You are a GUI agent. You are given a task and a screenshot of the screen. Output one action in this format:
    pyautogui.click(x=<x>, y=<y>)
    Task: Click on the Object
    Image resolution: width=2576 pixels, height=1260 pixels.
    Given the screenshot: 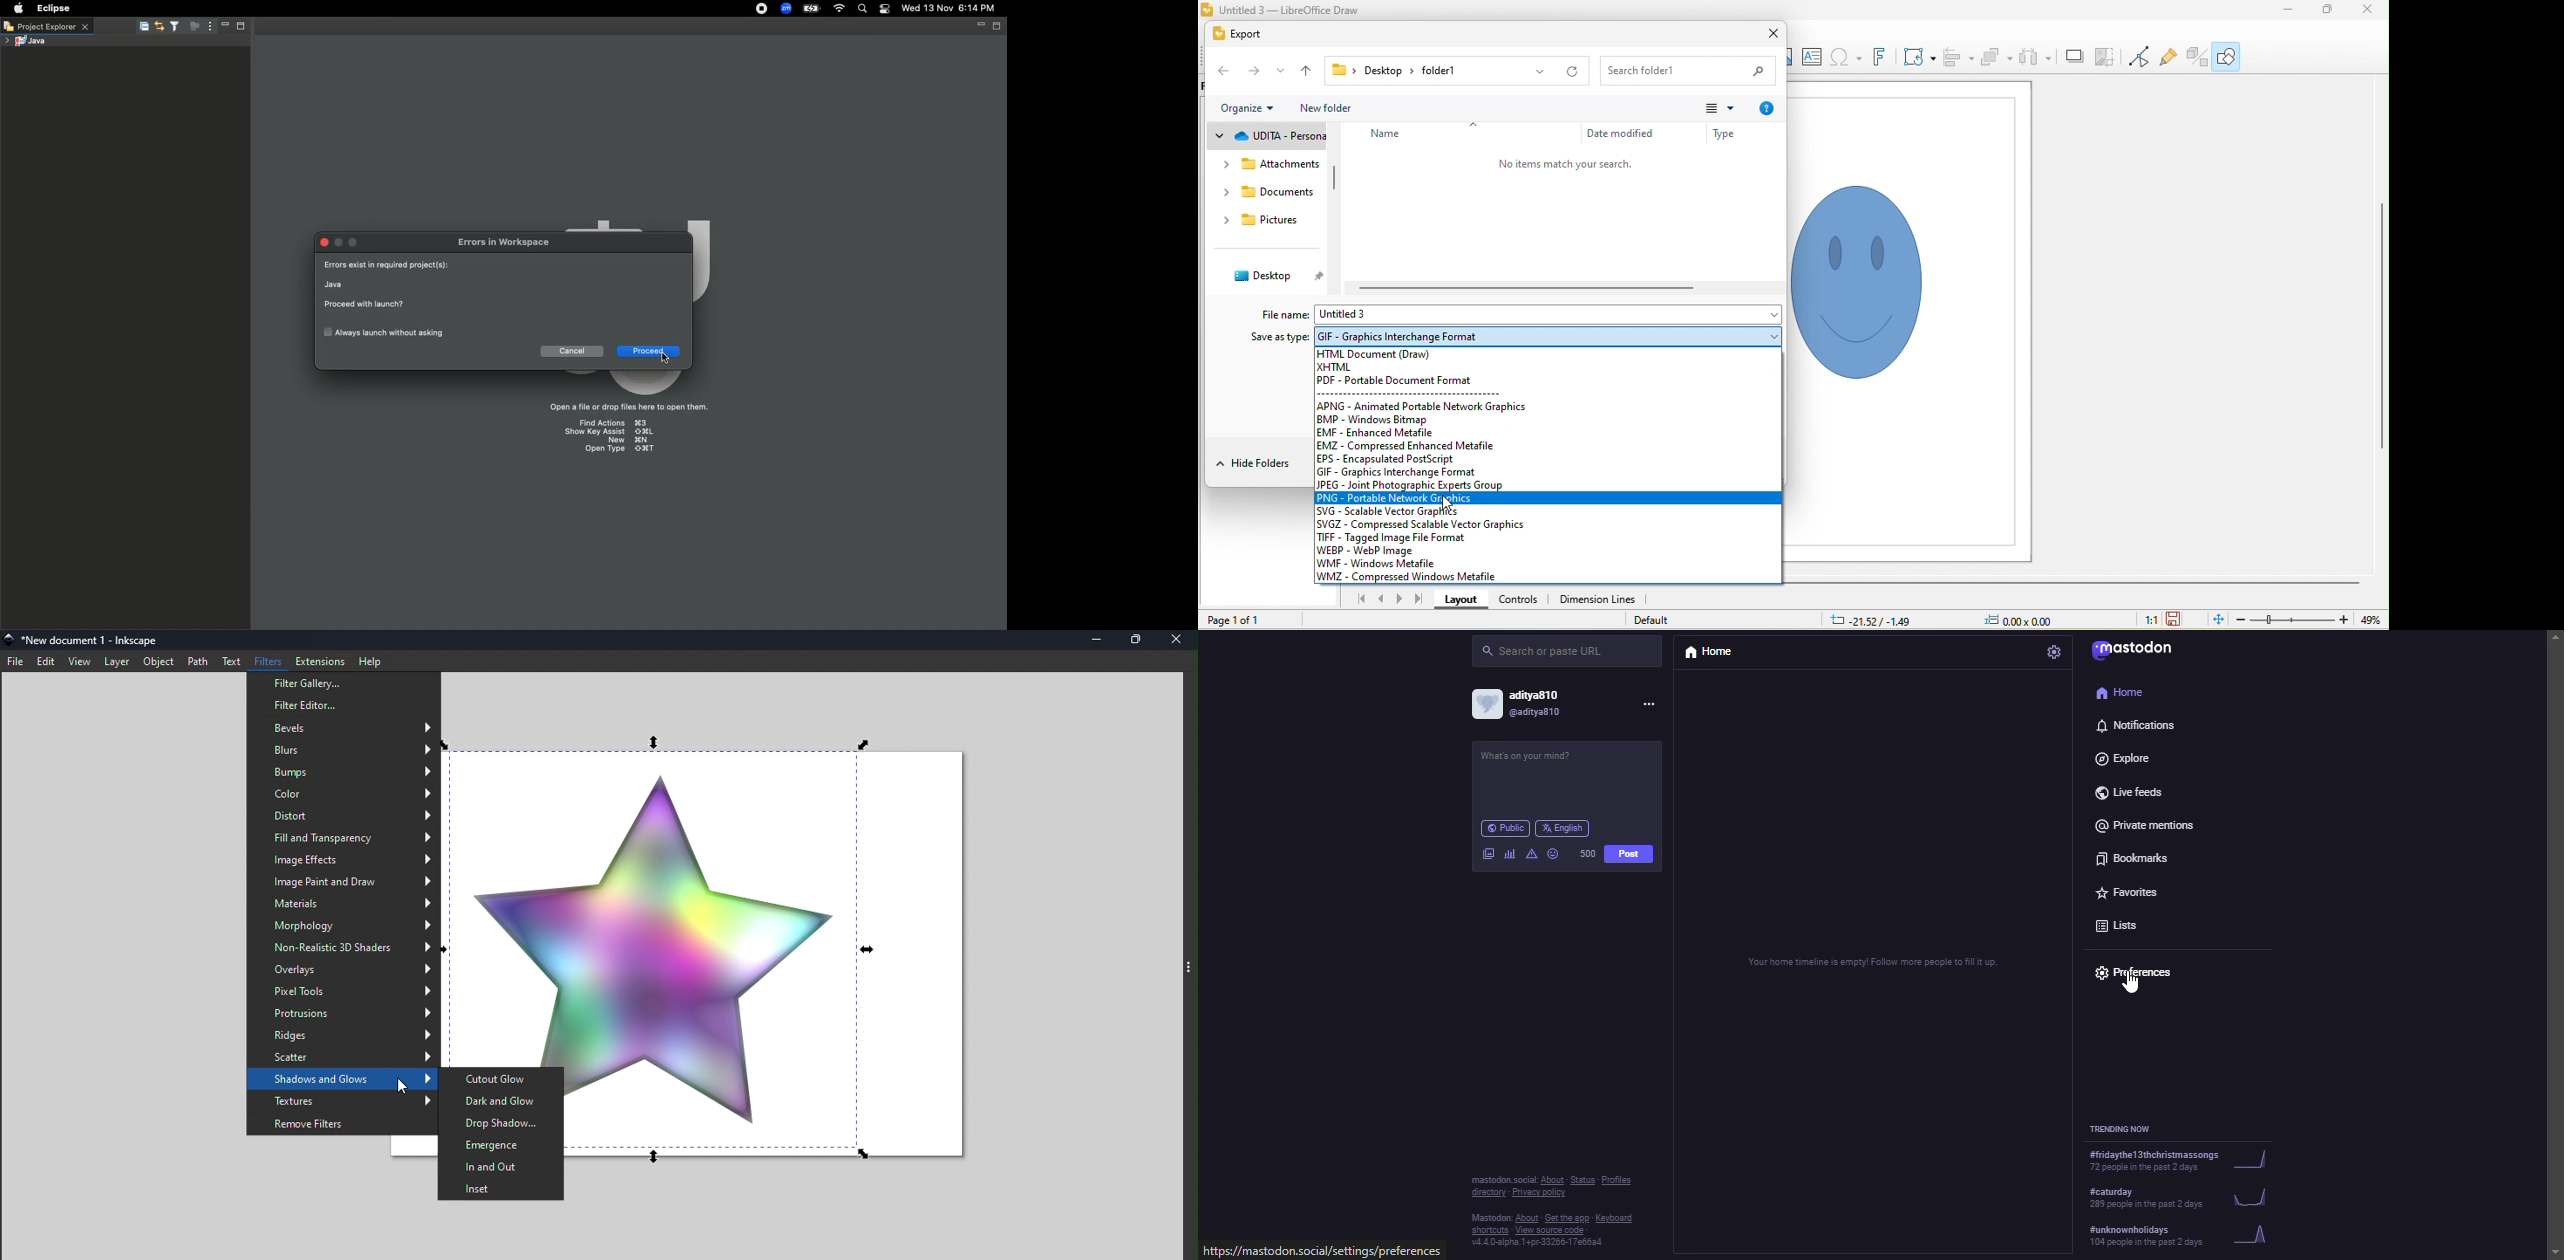 What is the action you would take?
    pyautogui.click(x=158, y=662)
    